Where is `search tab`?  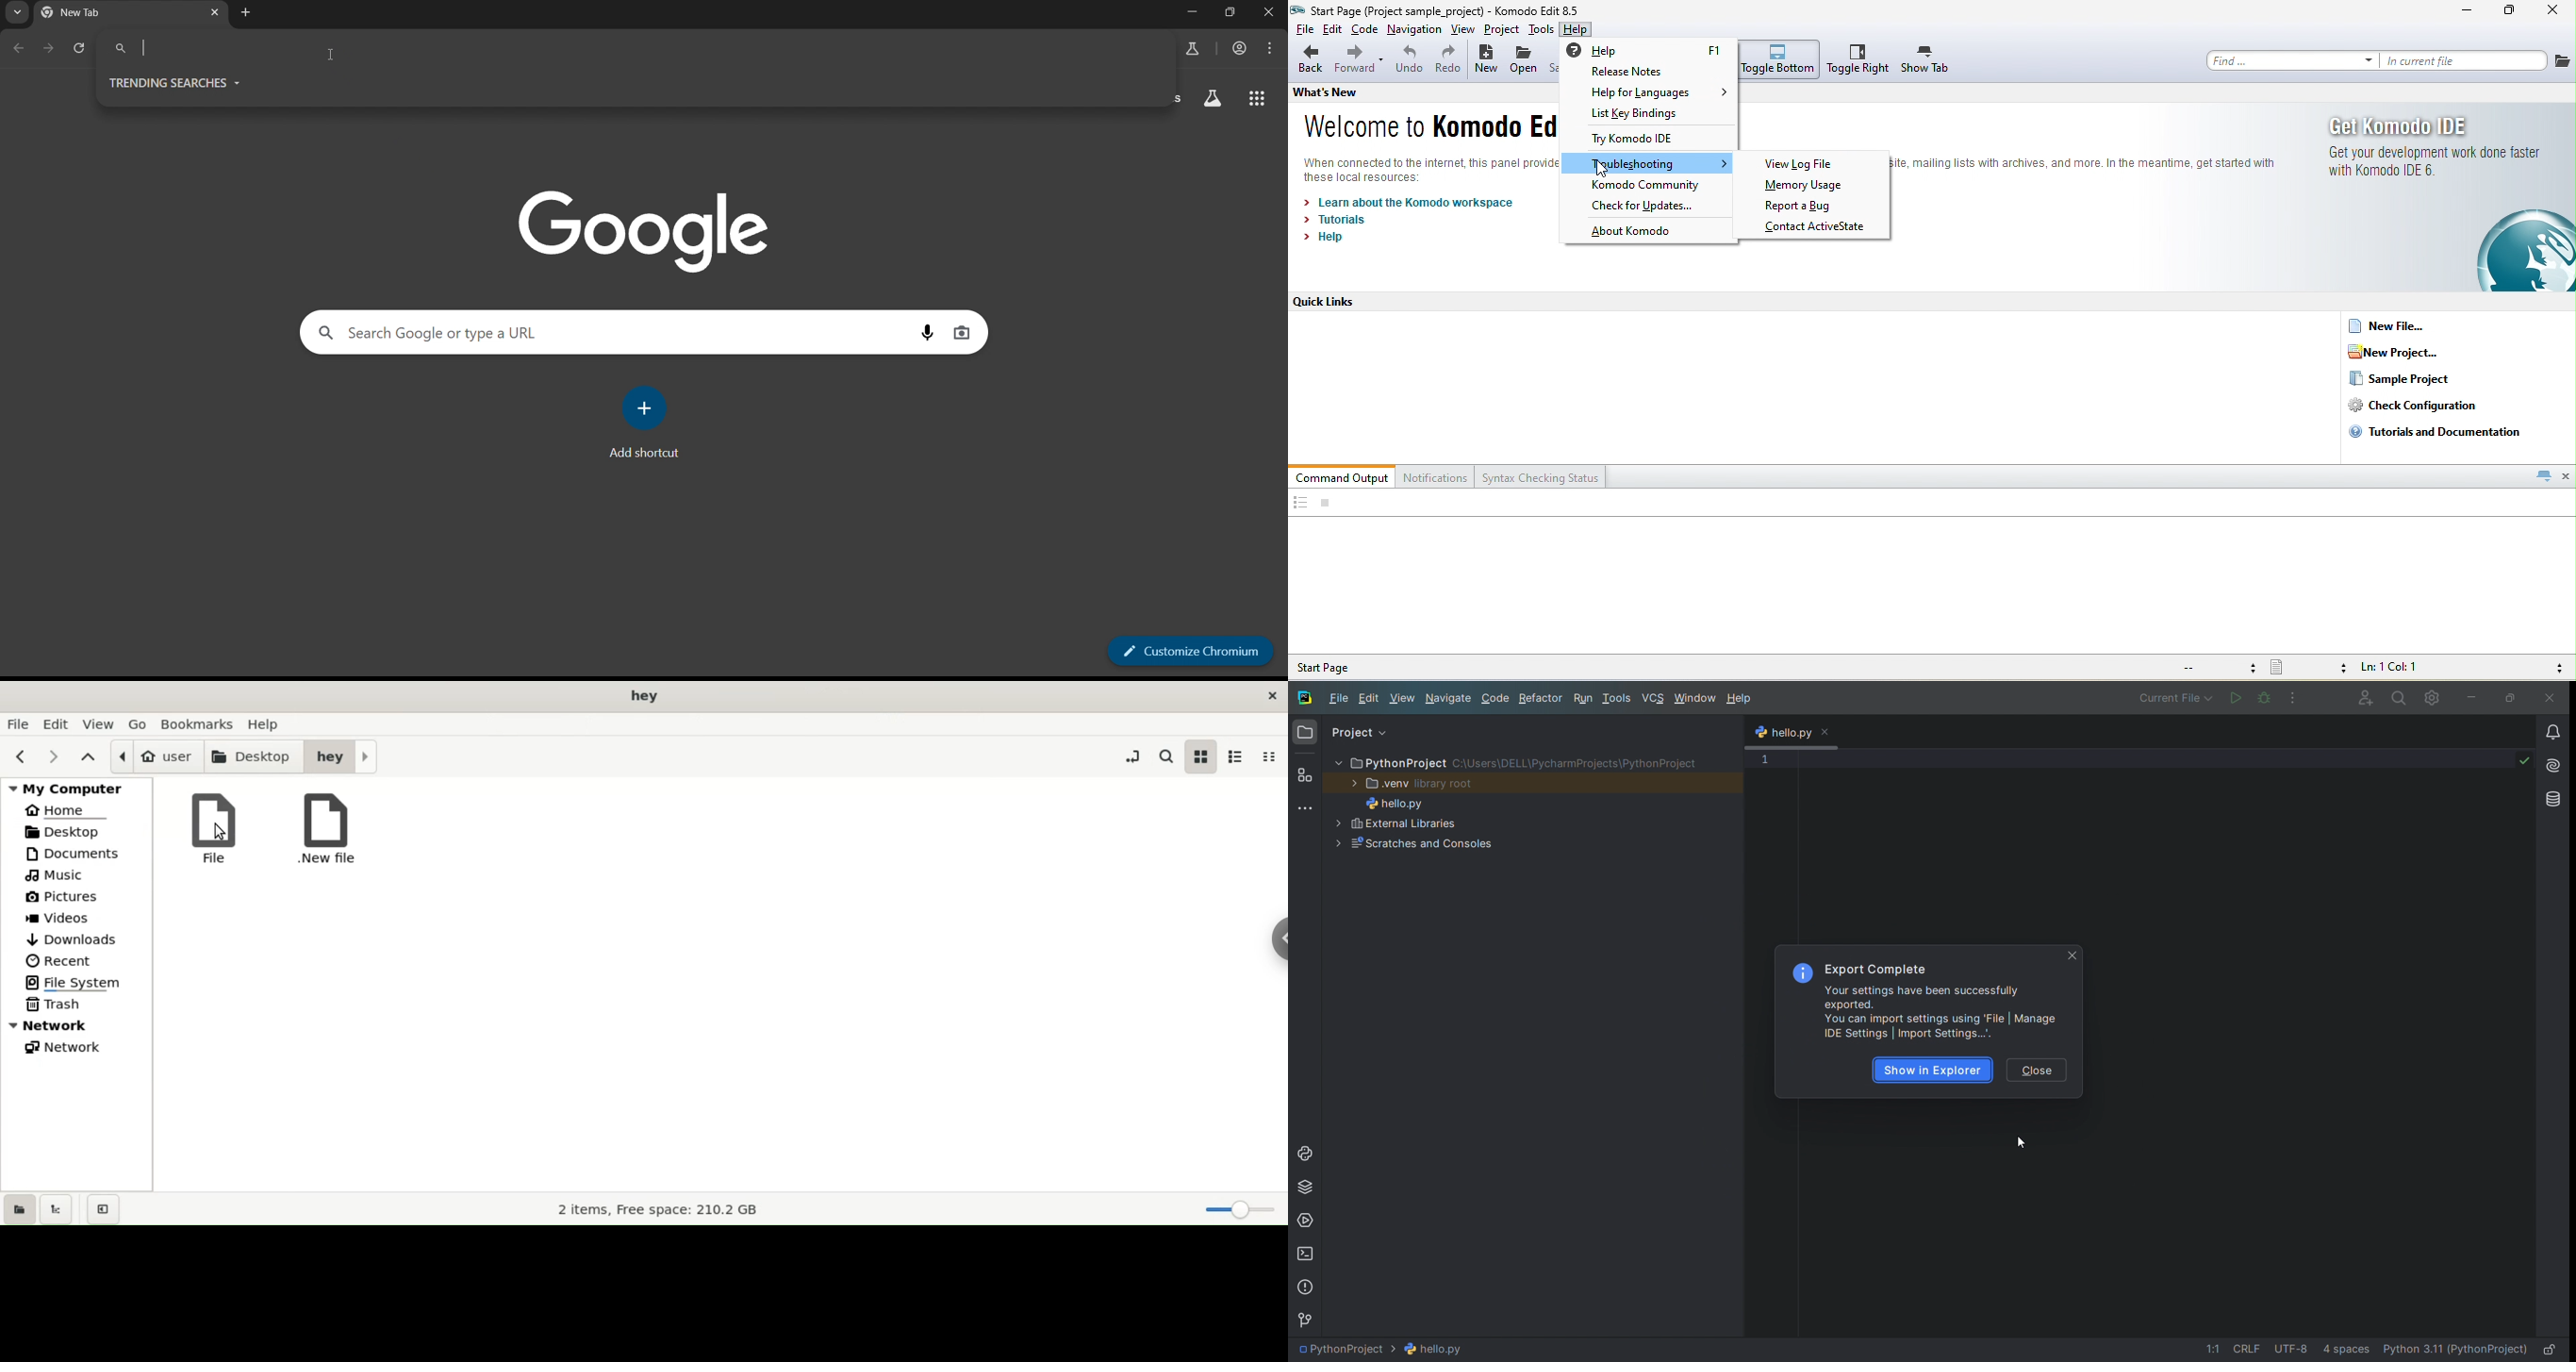 search tab is located at coordinates (14, 15).